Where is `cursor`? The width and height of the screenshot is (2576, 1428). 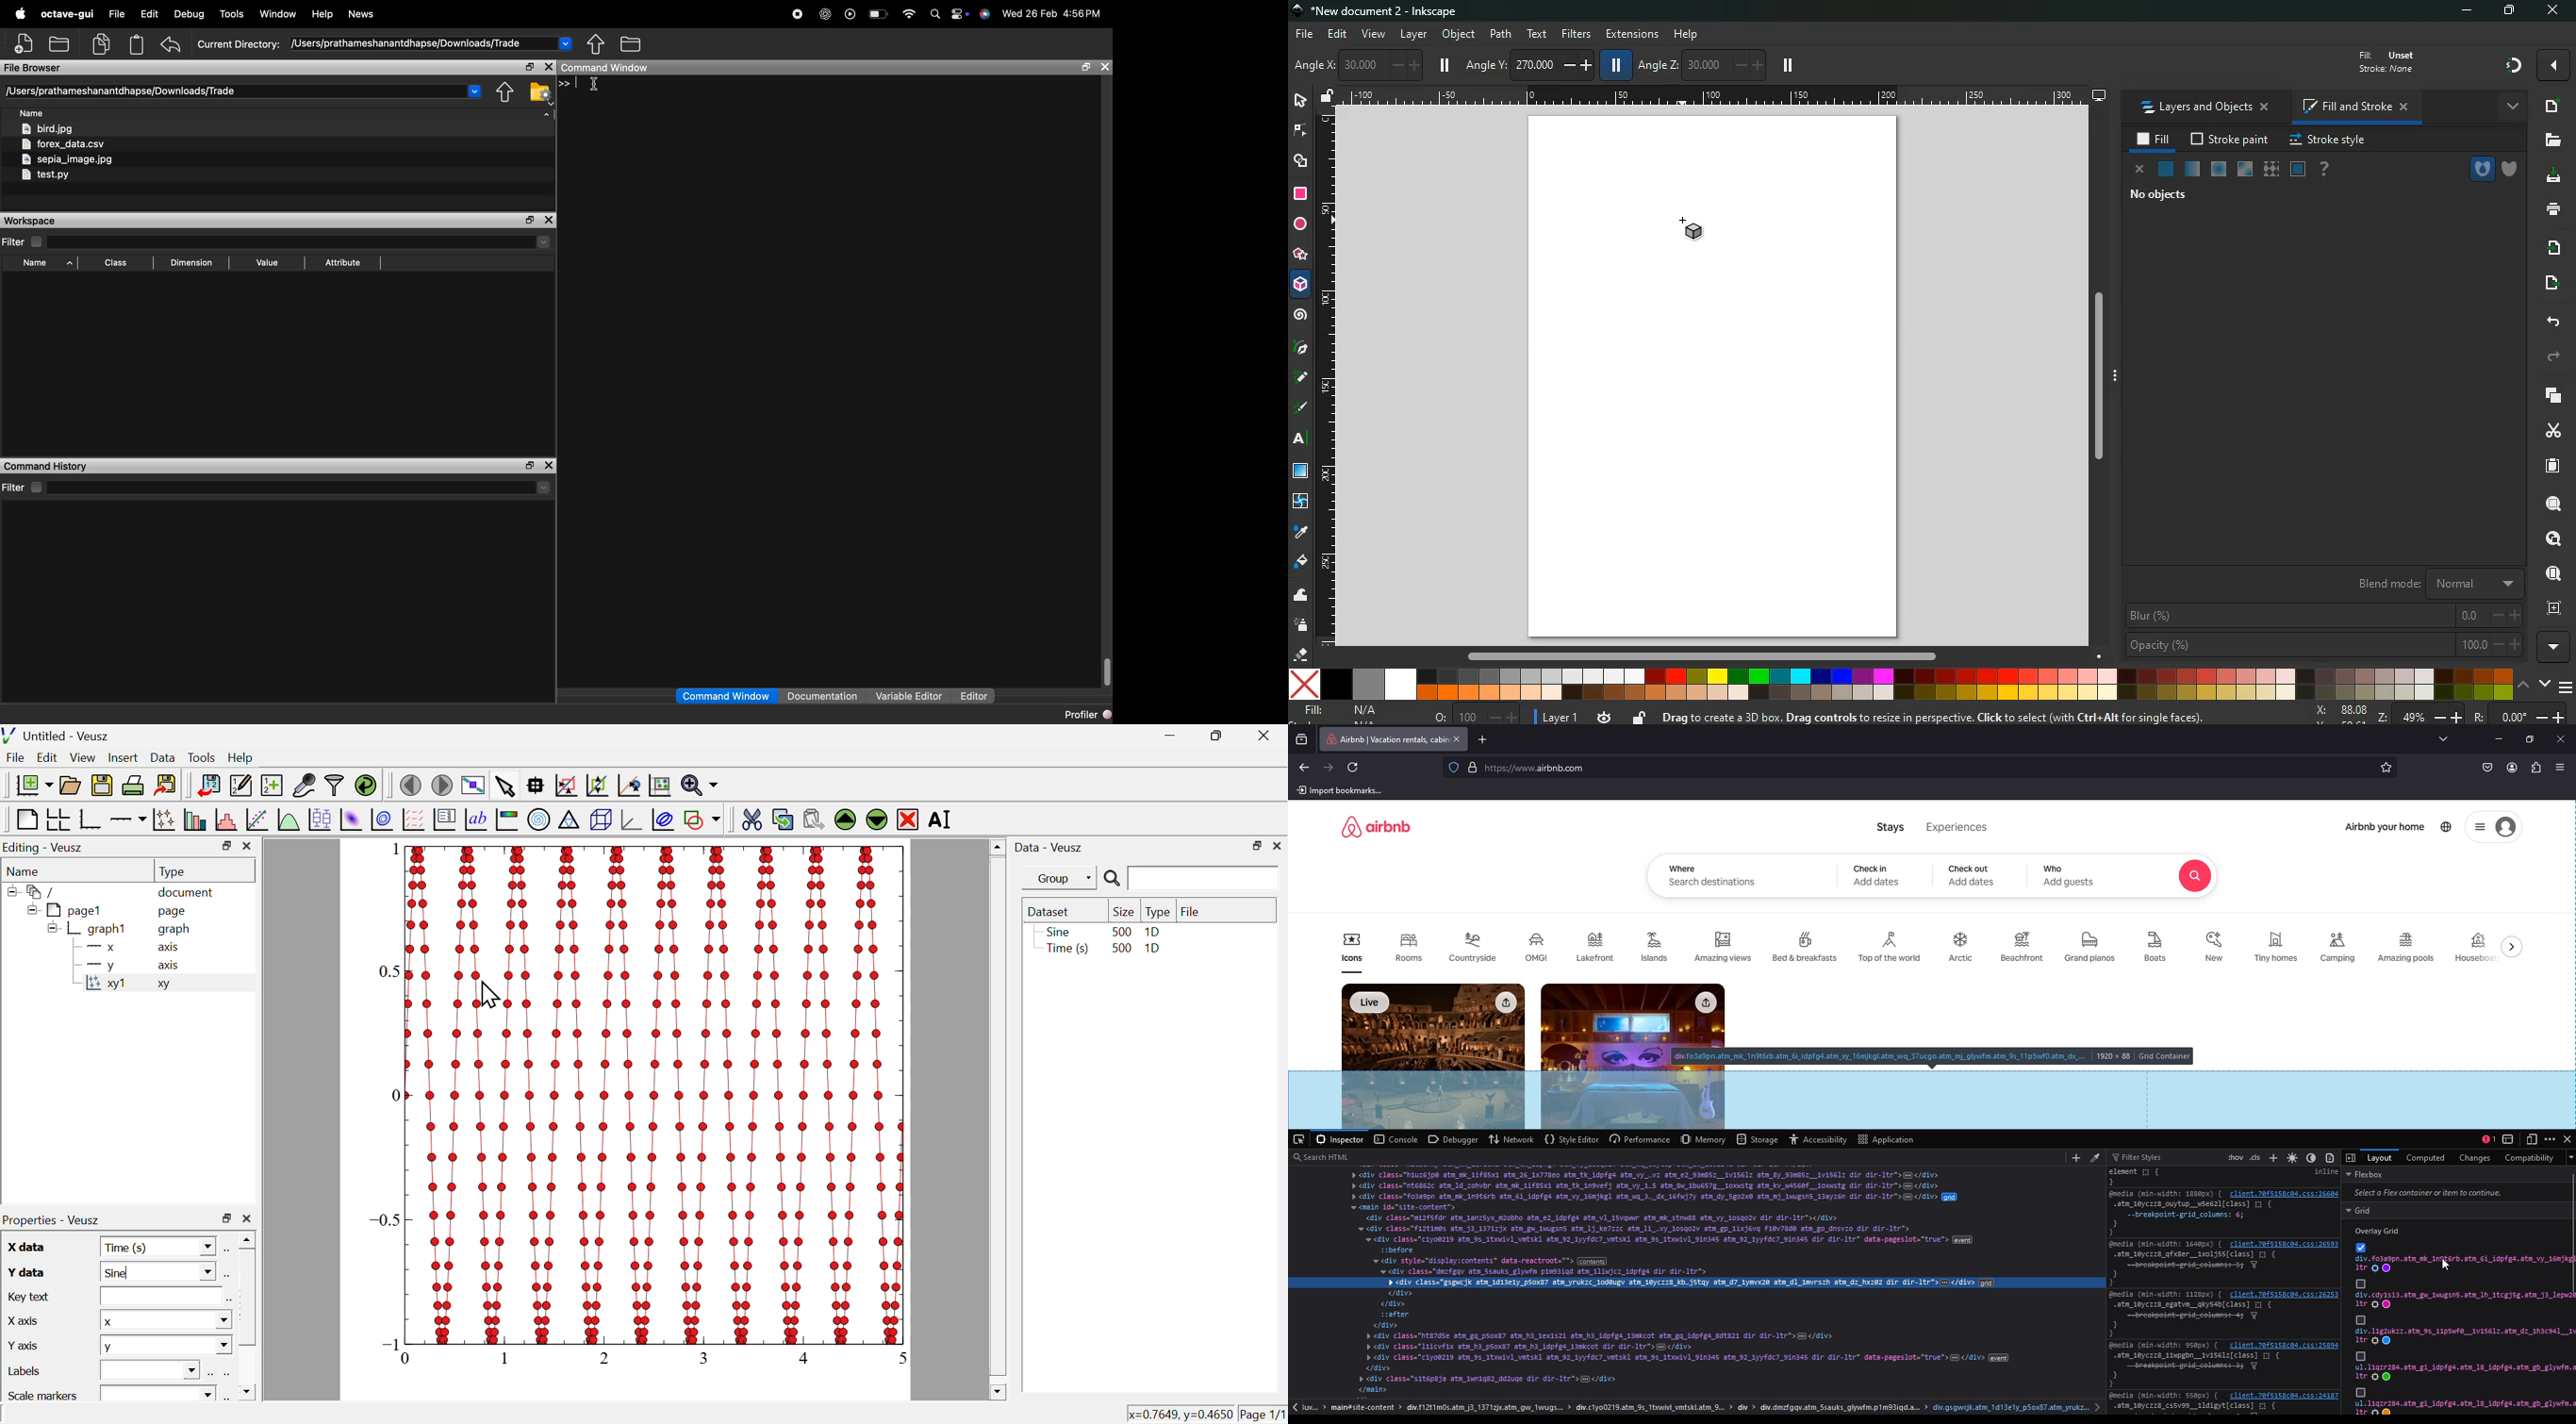 cursor is located at coordinates (492, 995).